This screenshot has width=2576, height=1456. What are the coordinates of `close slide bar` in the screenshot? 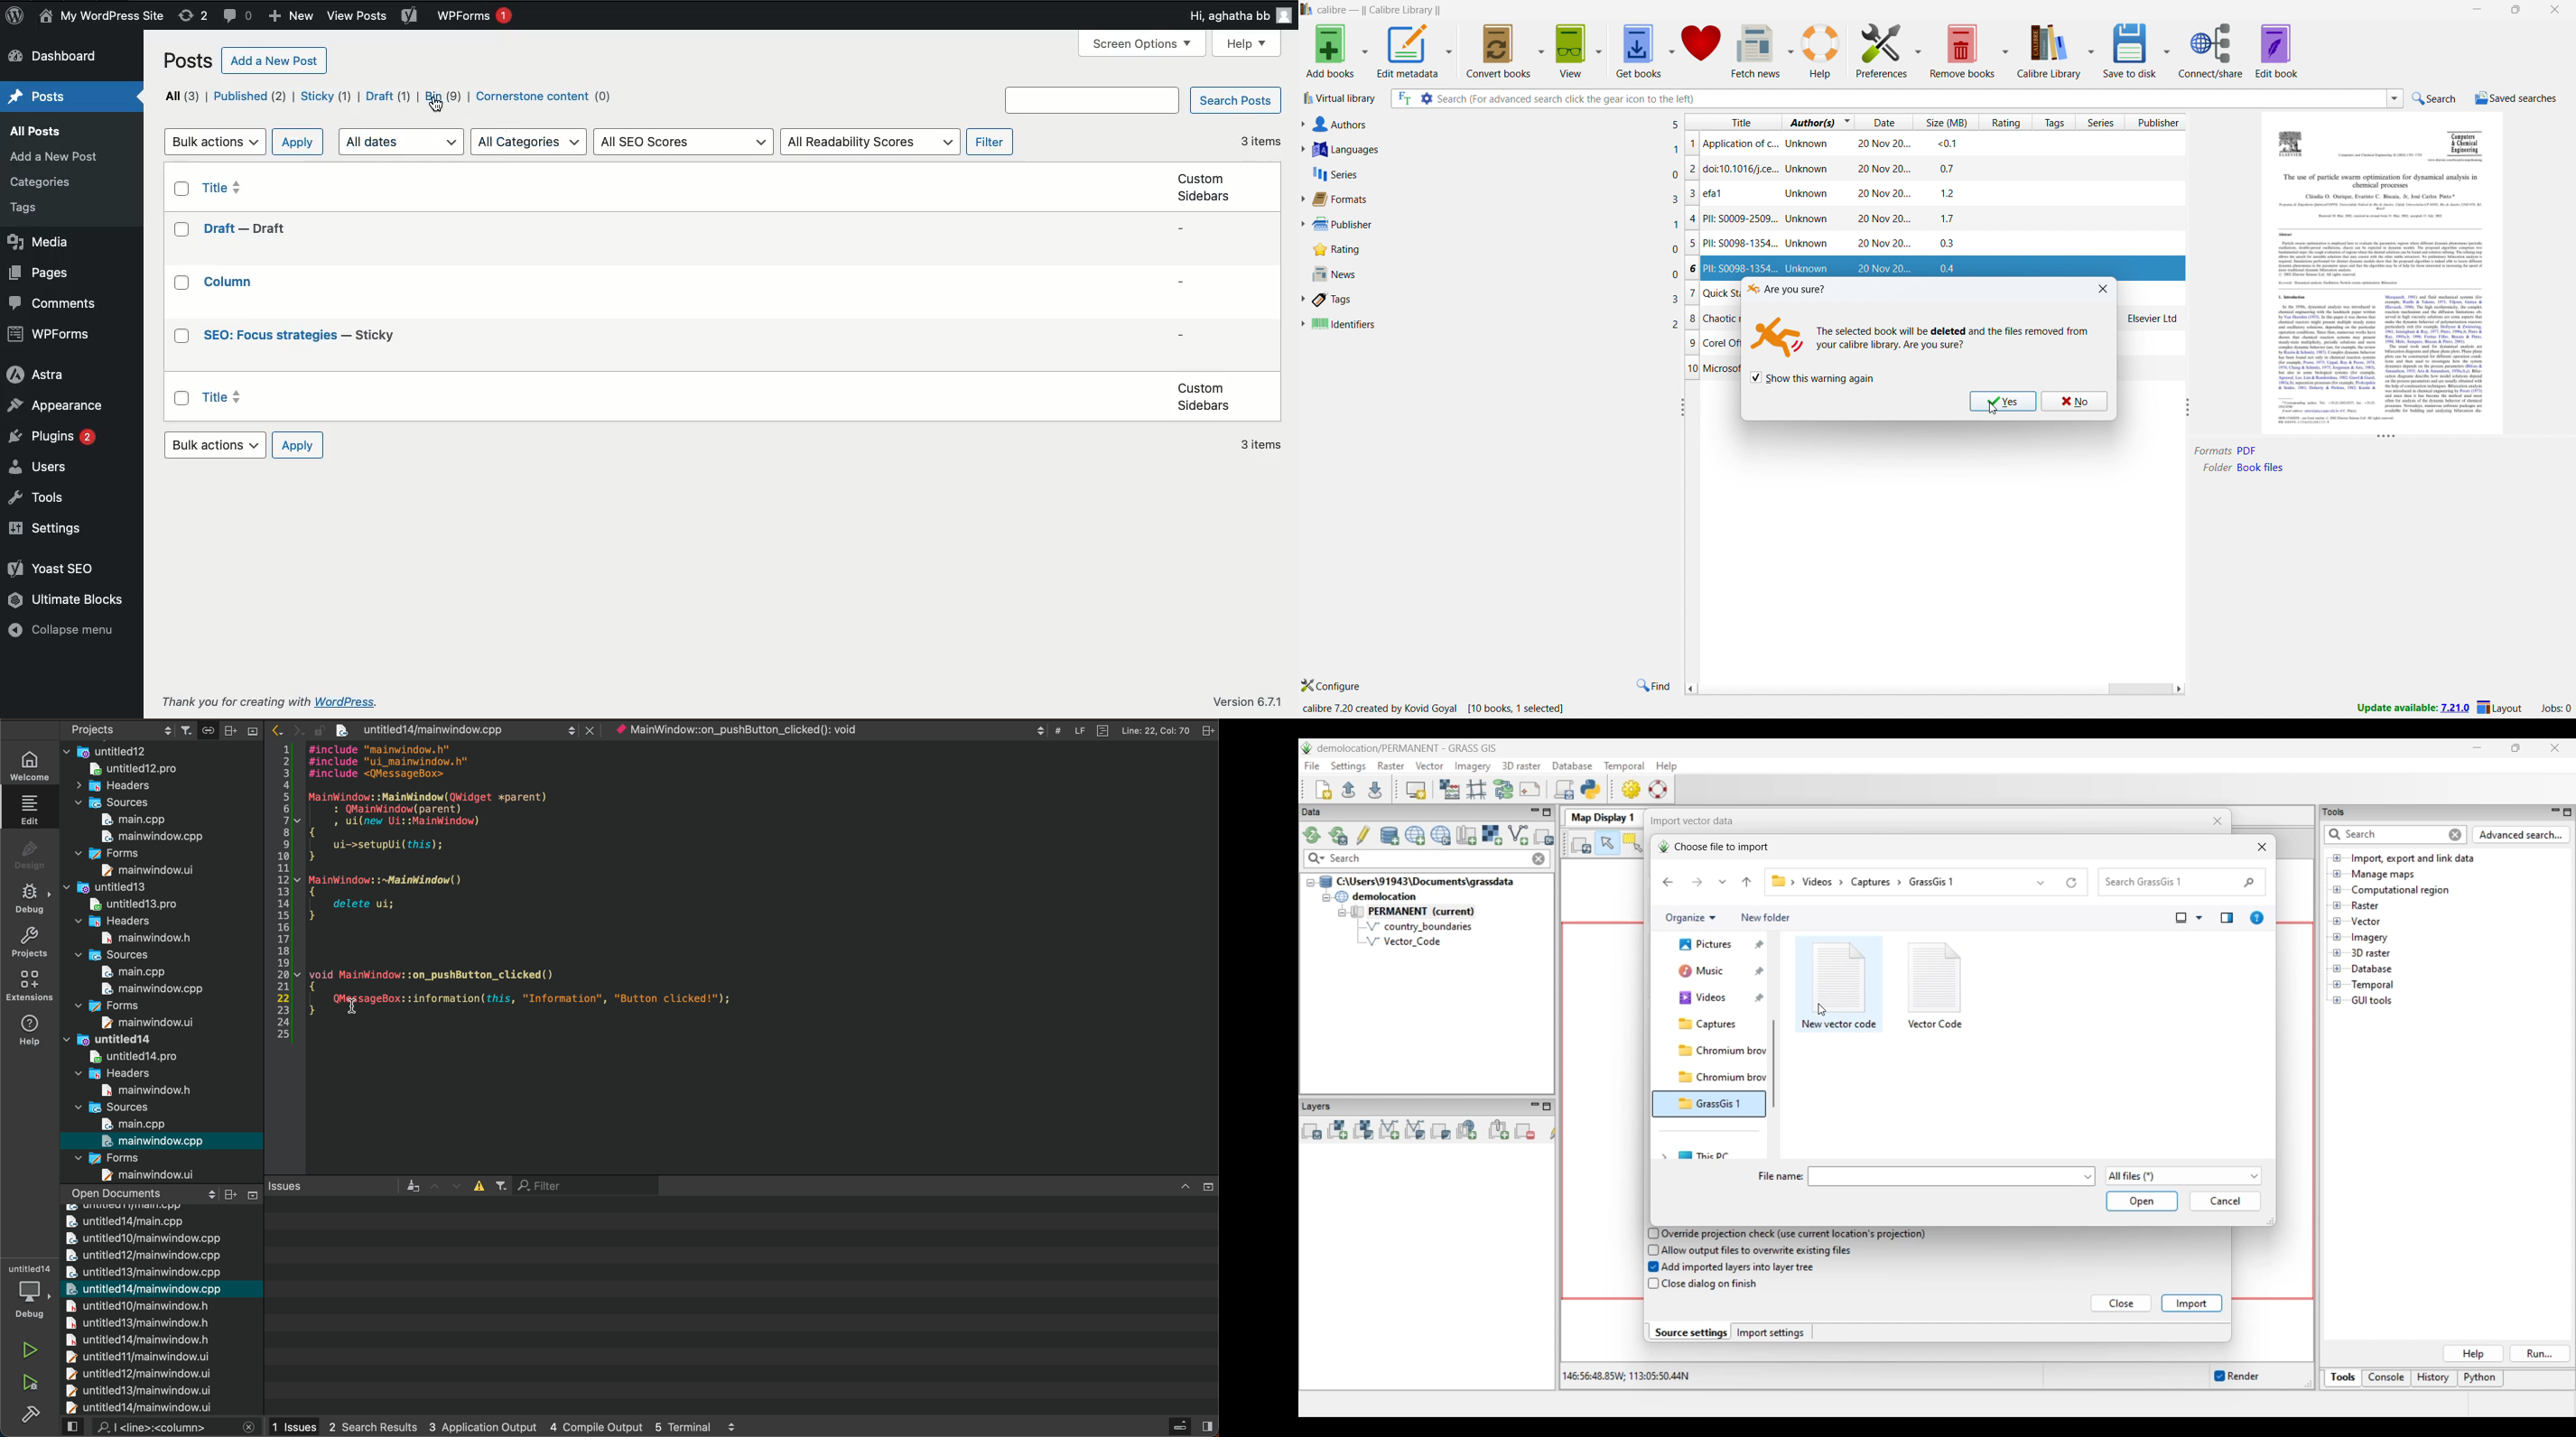 It's located at (1193, 1186).